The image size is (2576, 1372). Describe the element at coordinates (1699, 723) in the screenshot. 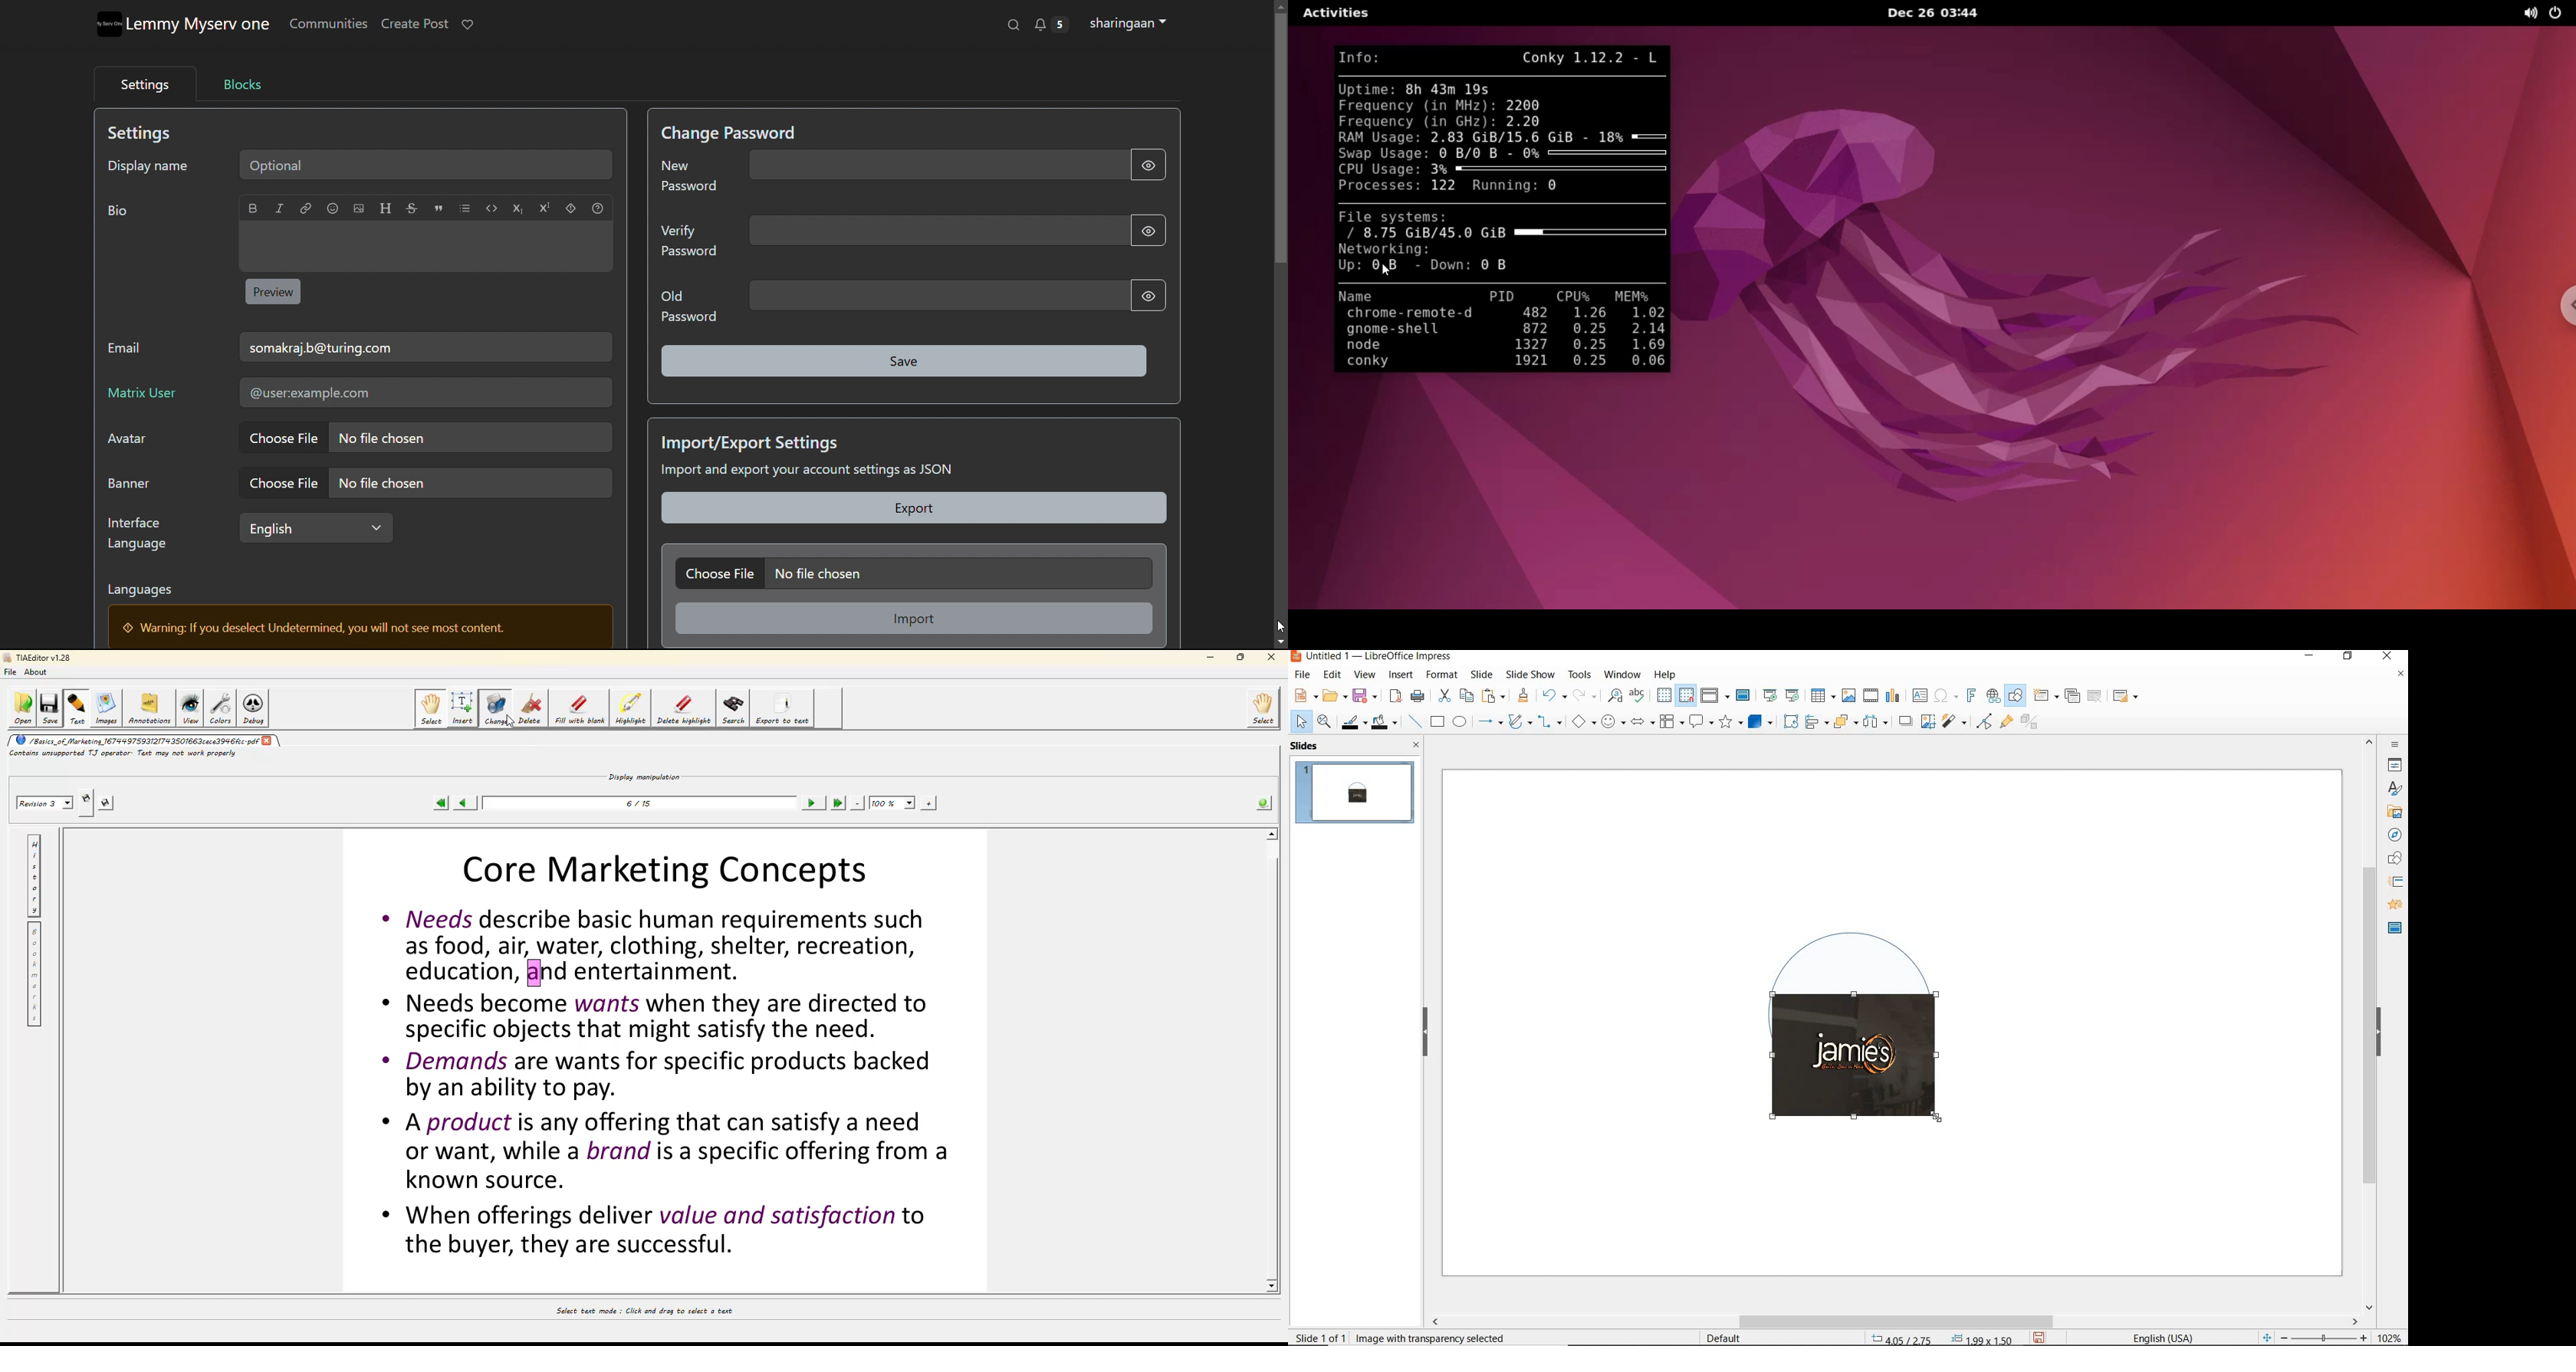

I see `callout shapes` at that location.